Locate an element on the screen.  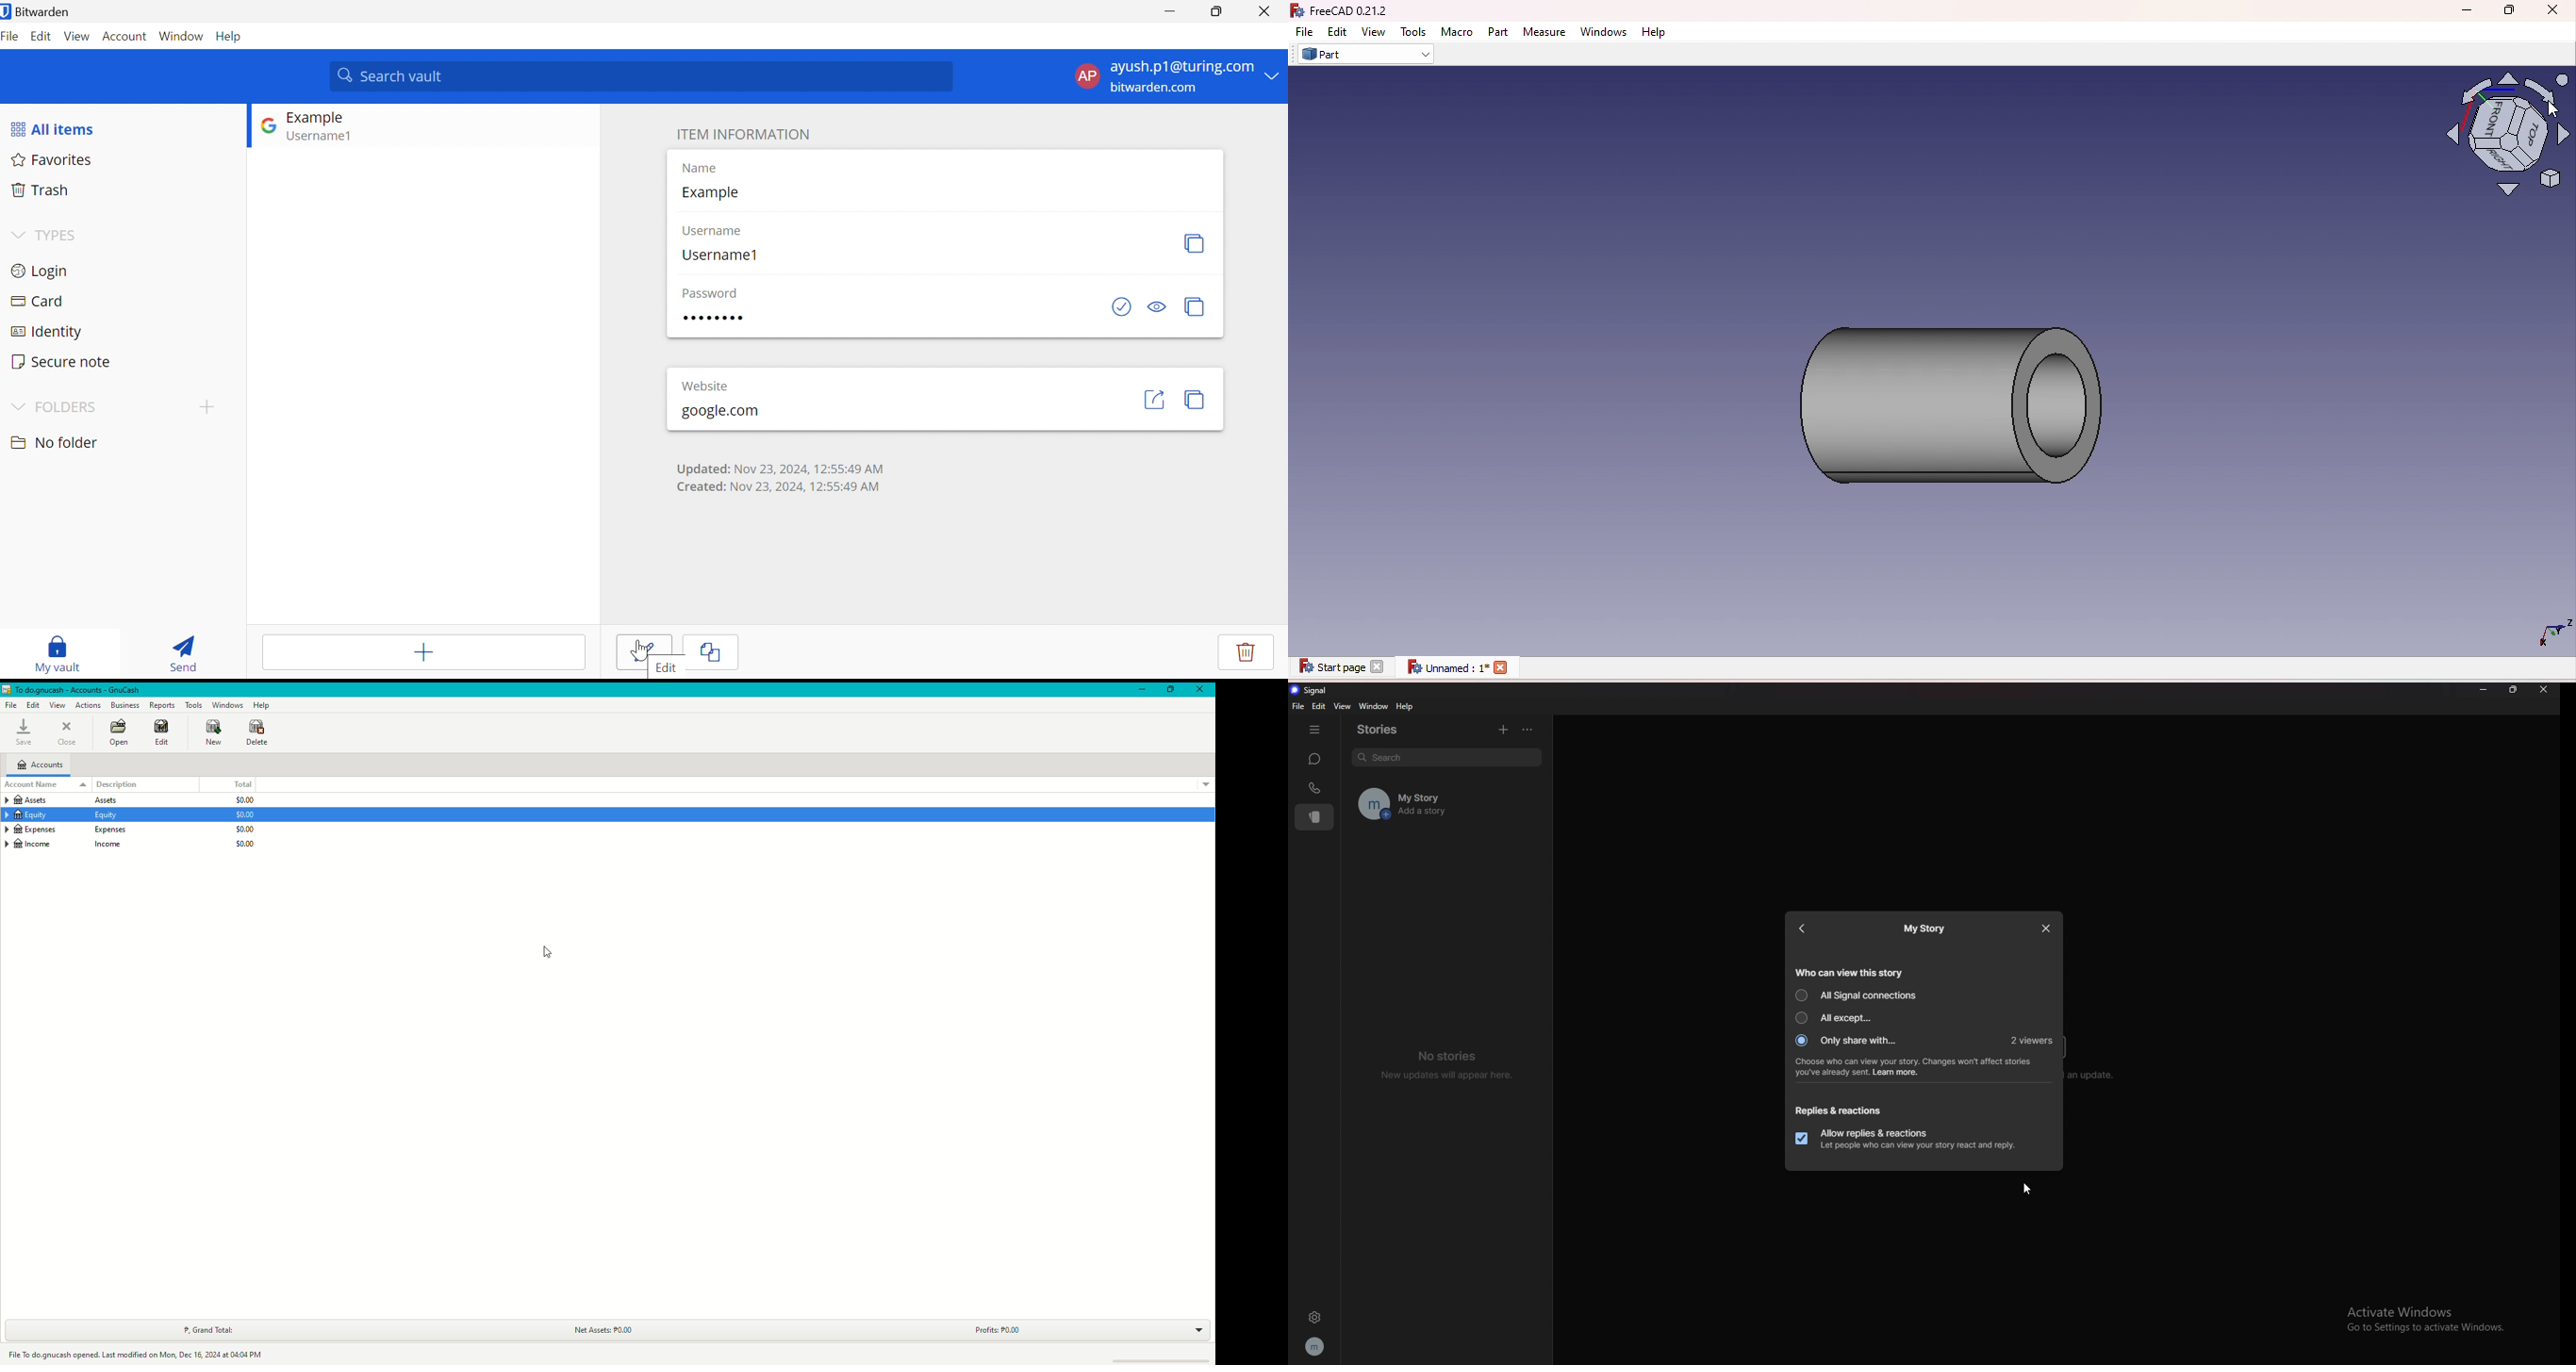
all ecept is located at coordinates (1839, 1017).